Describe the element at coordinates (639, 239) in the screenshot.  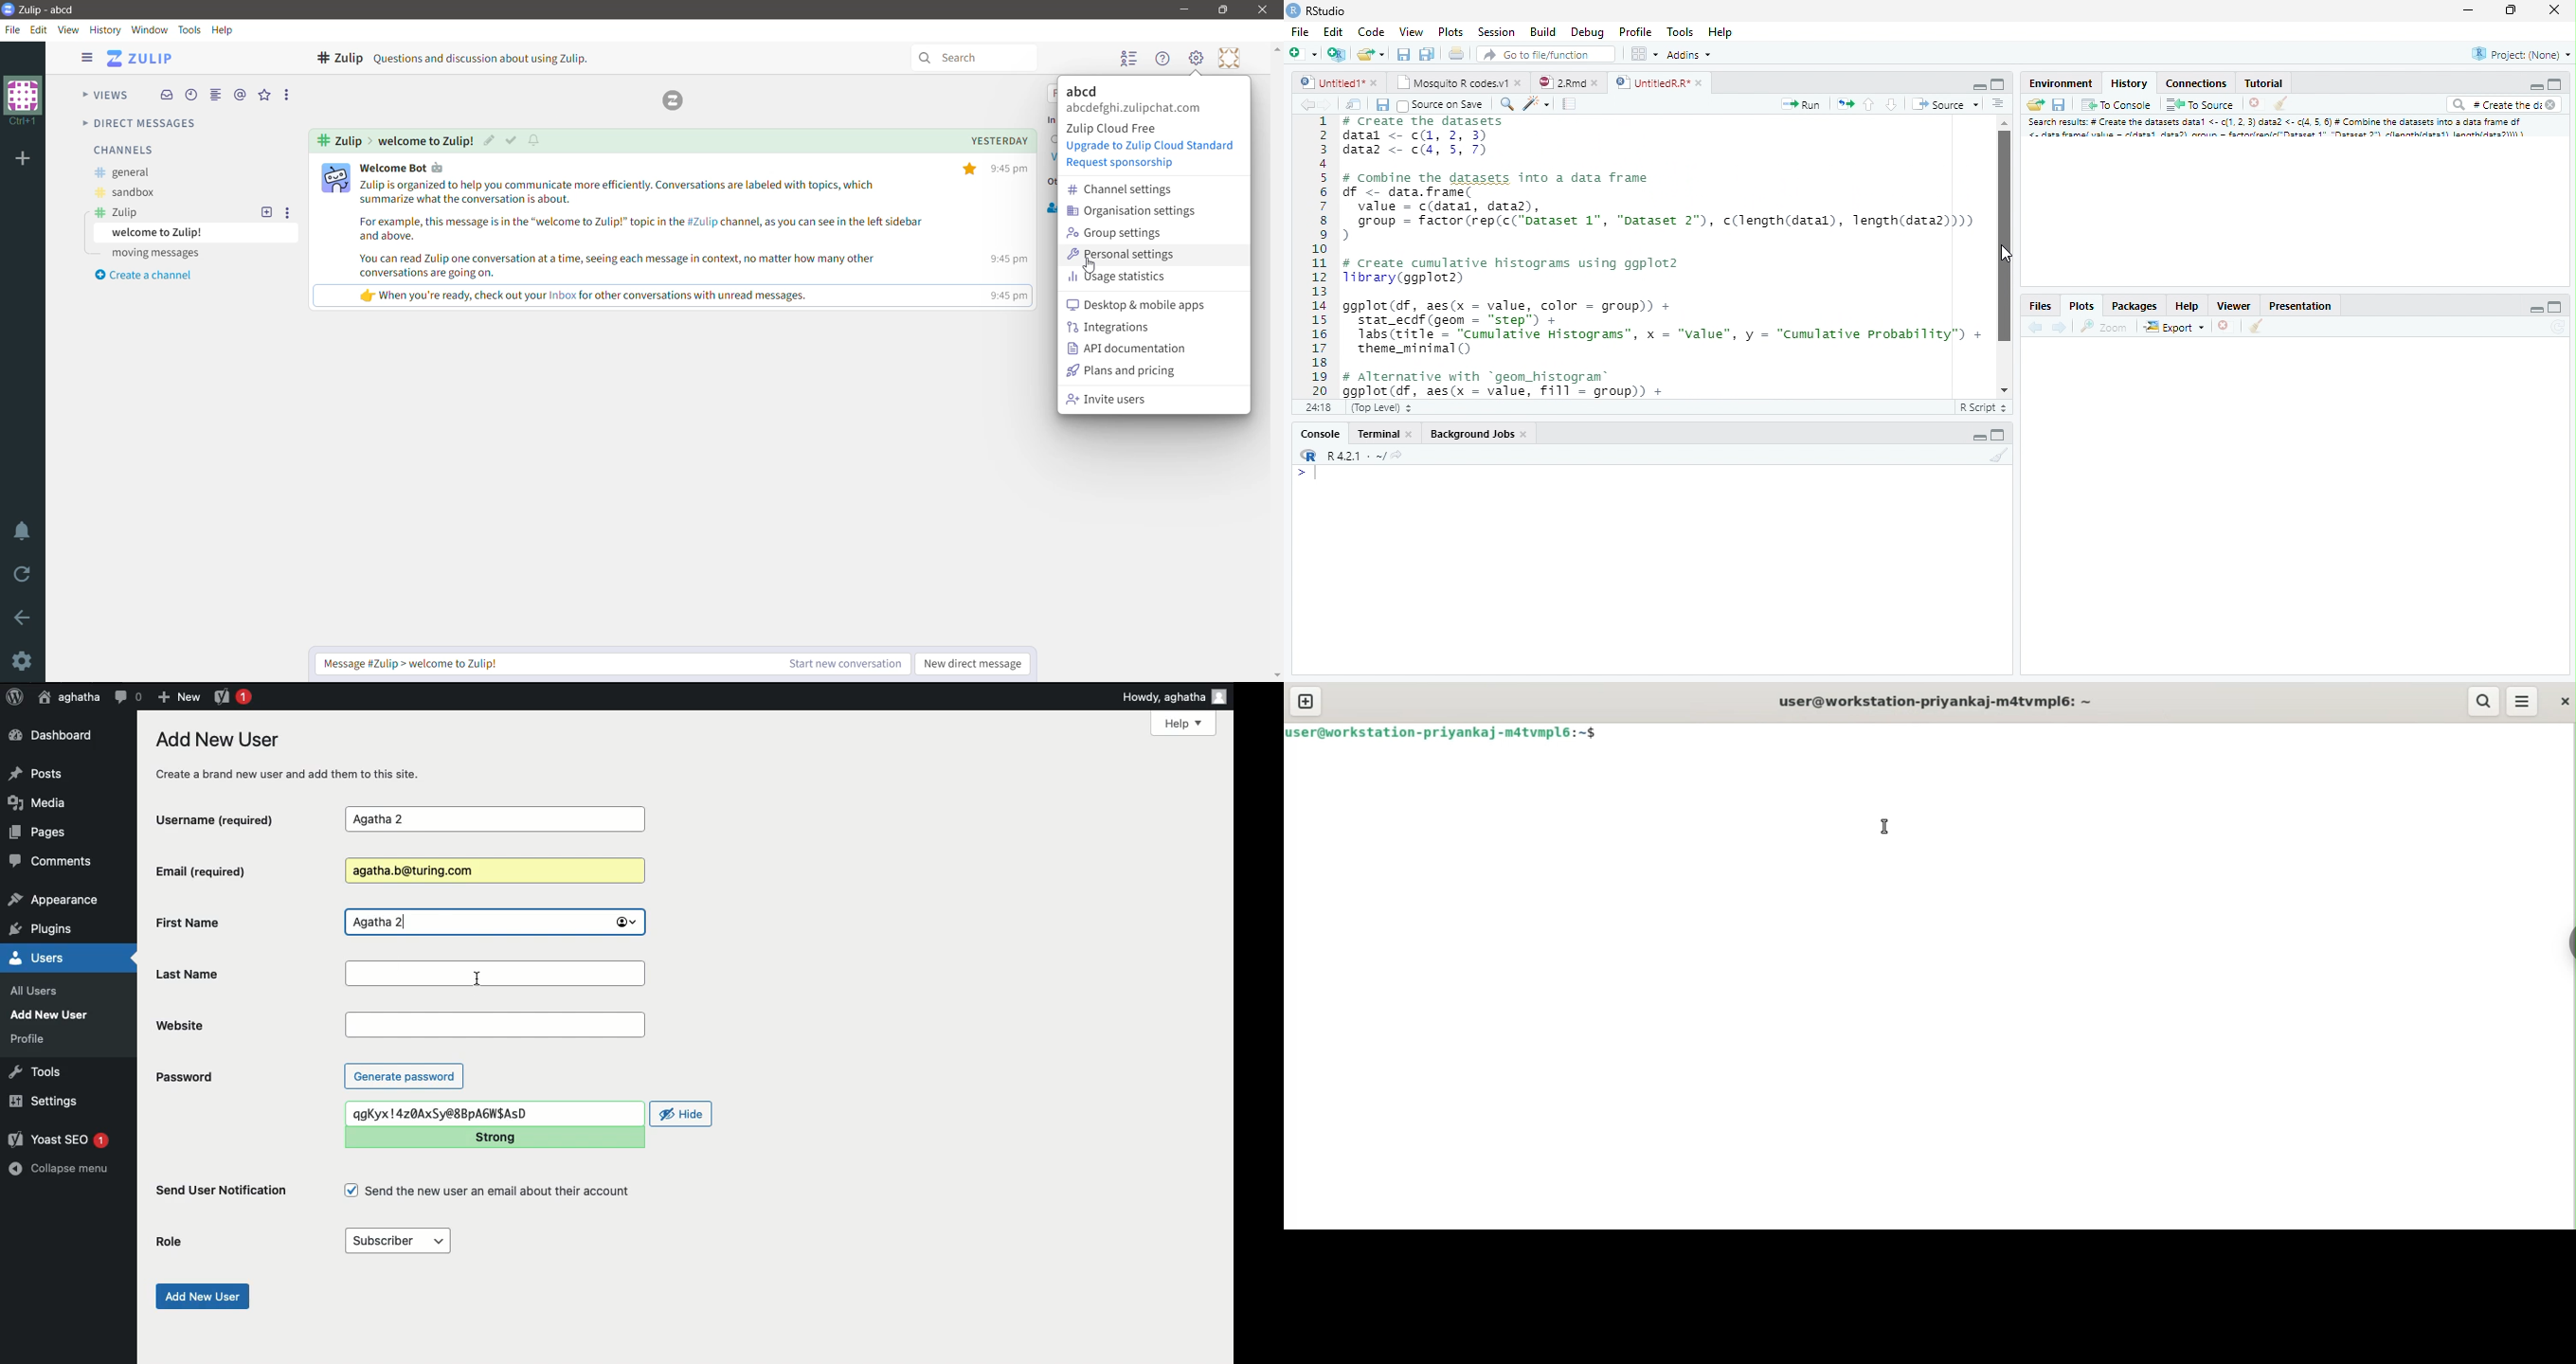
I see `message` at that location.